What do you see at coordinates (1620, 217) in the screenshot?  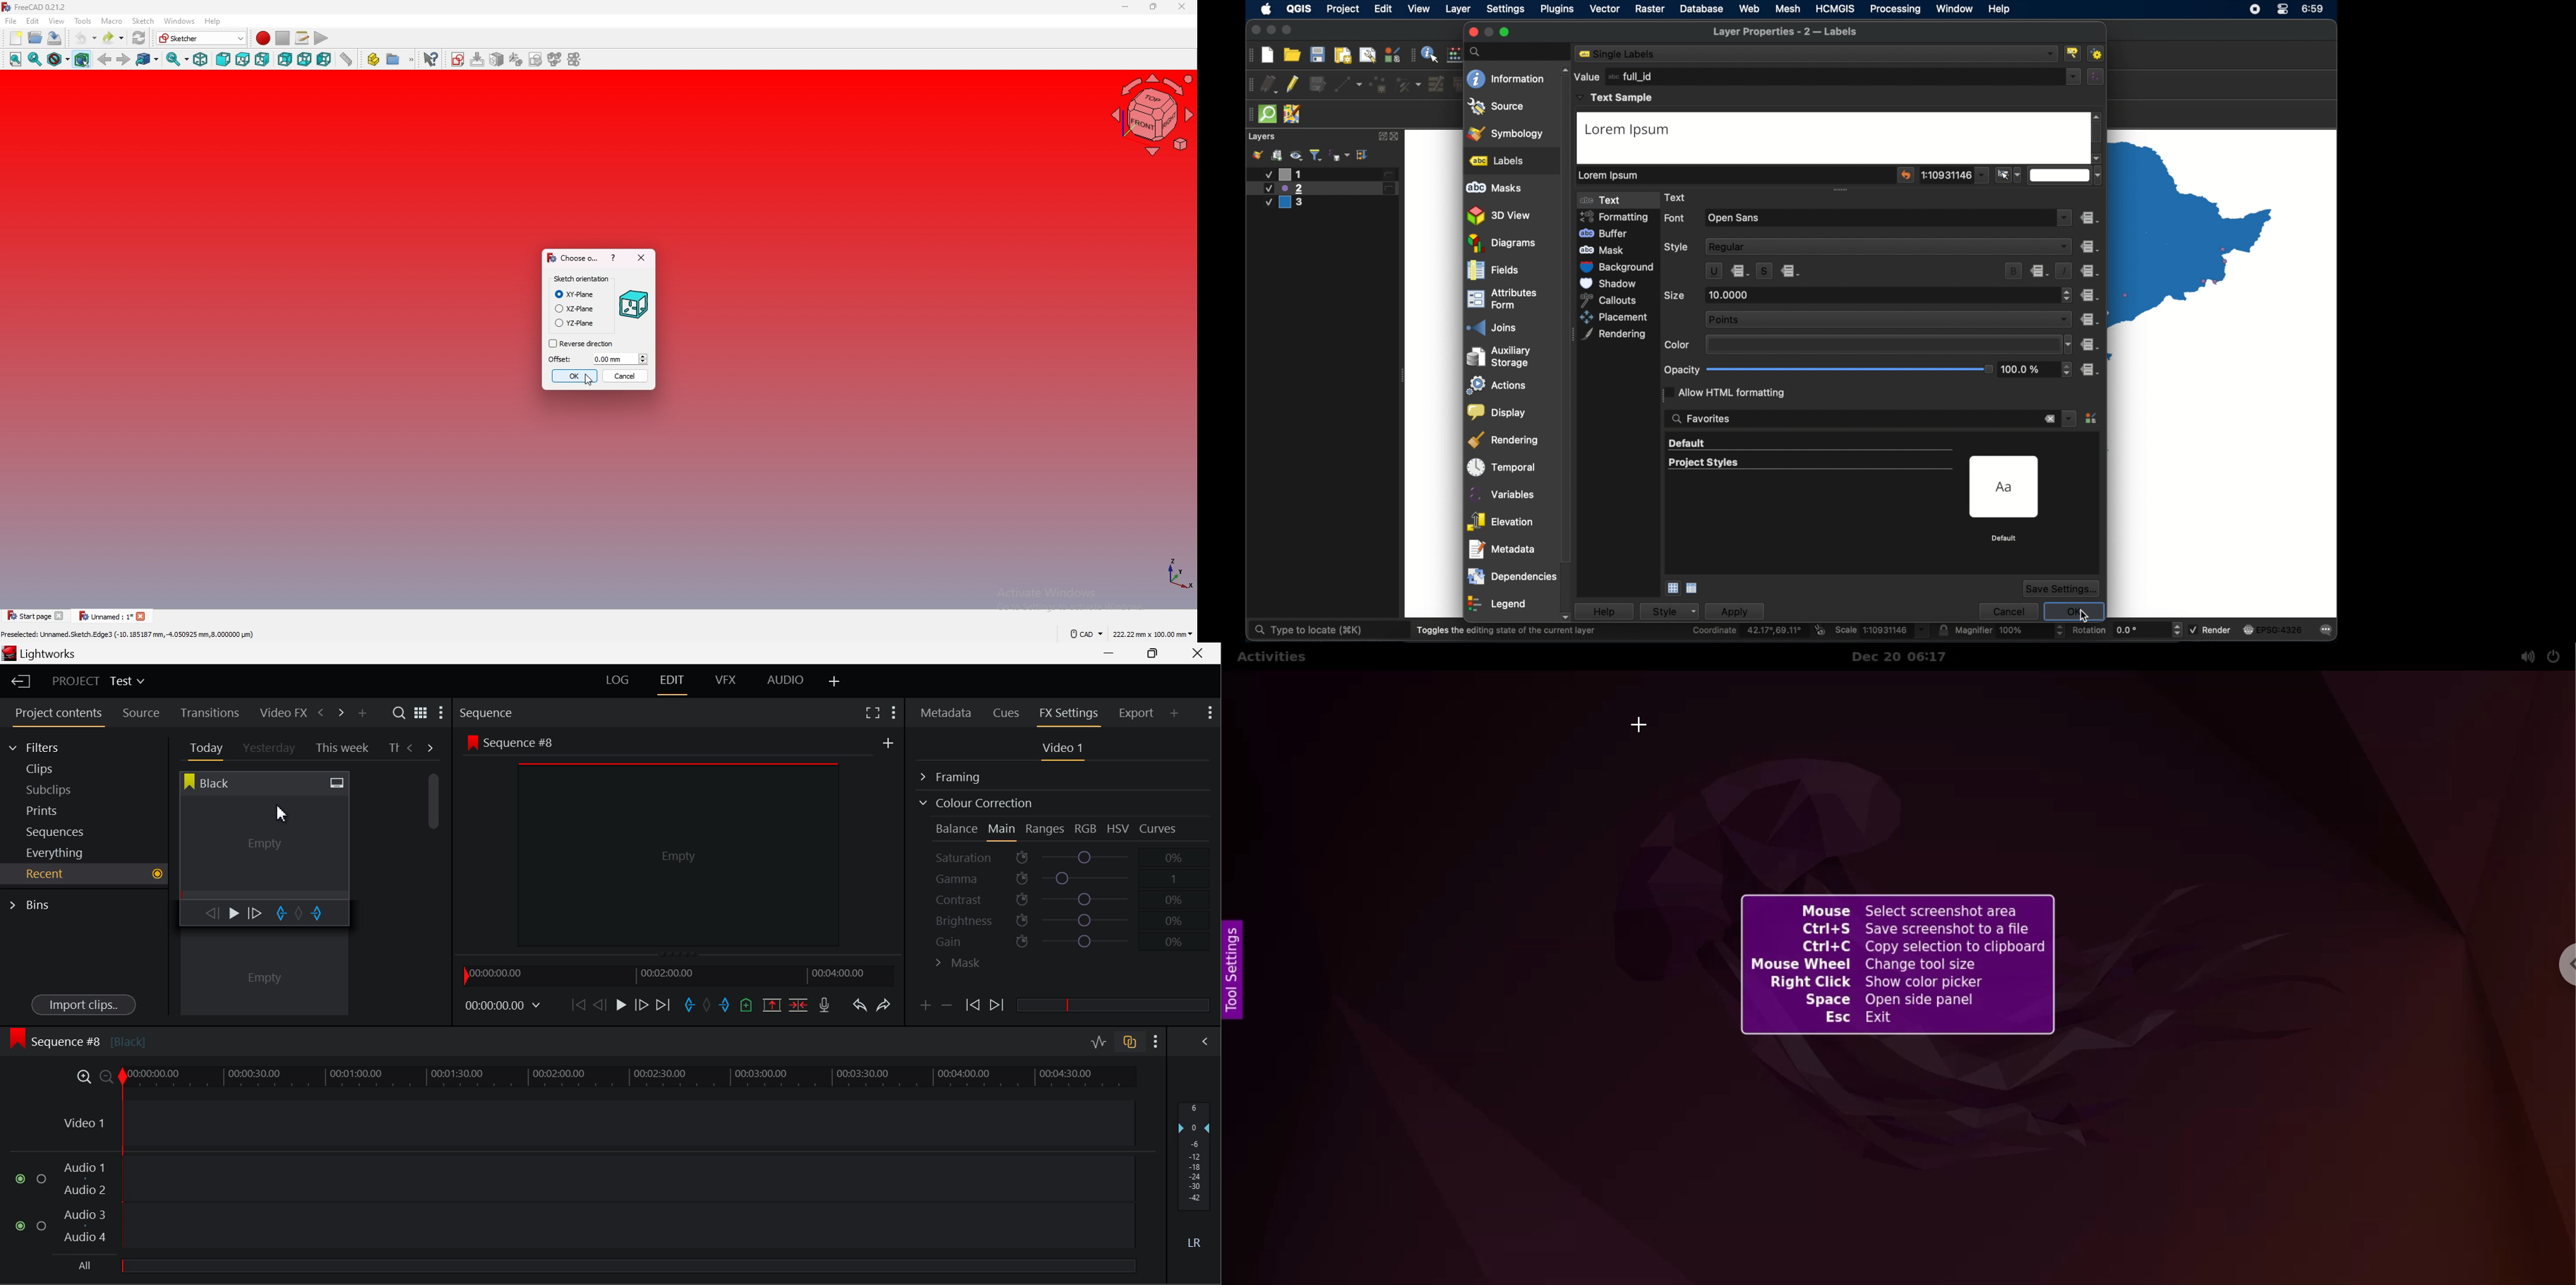 I see `formatting` at bounding box center [1620, 217].